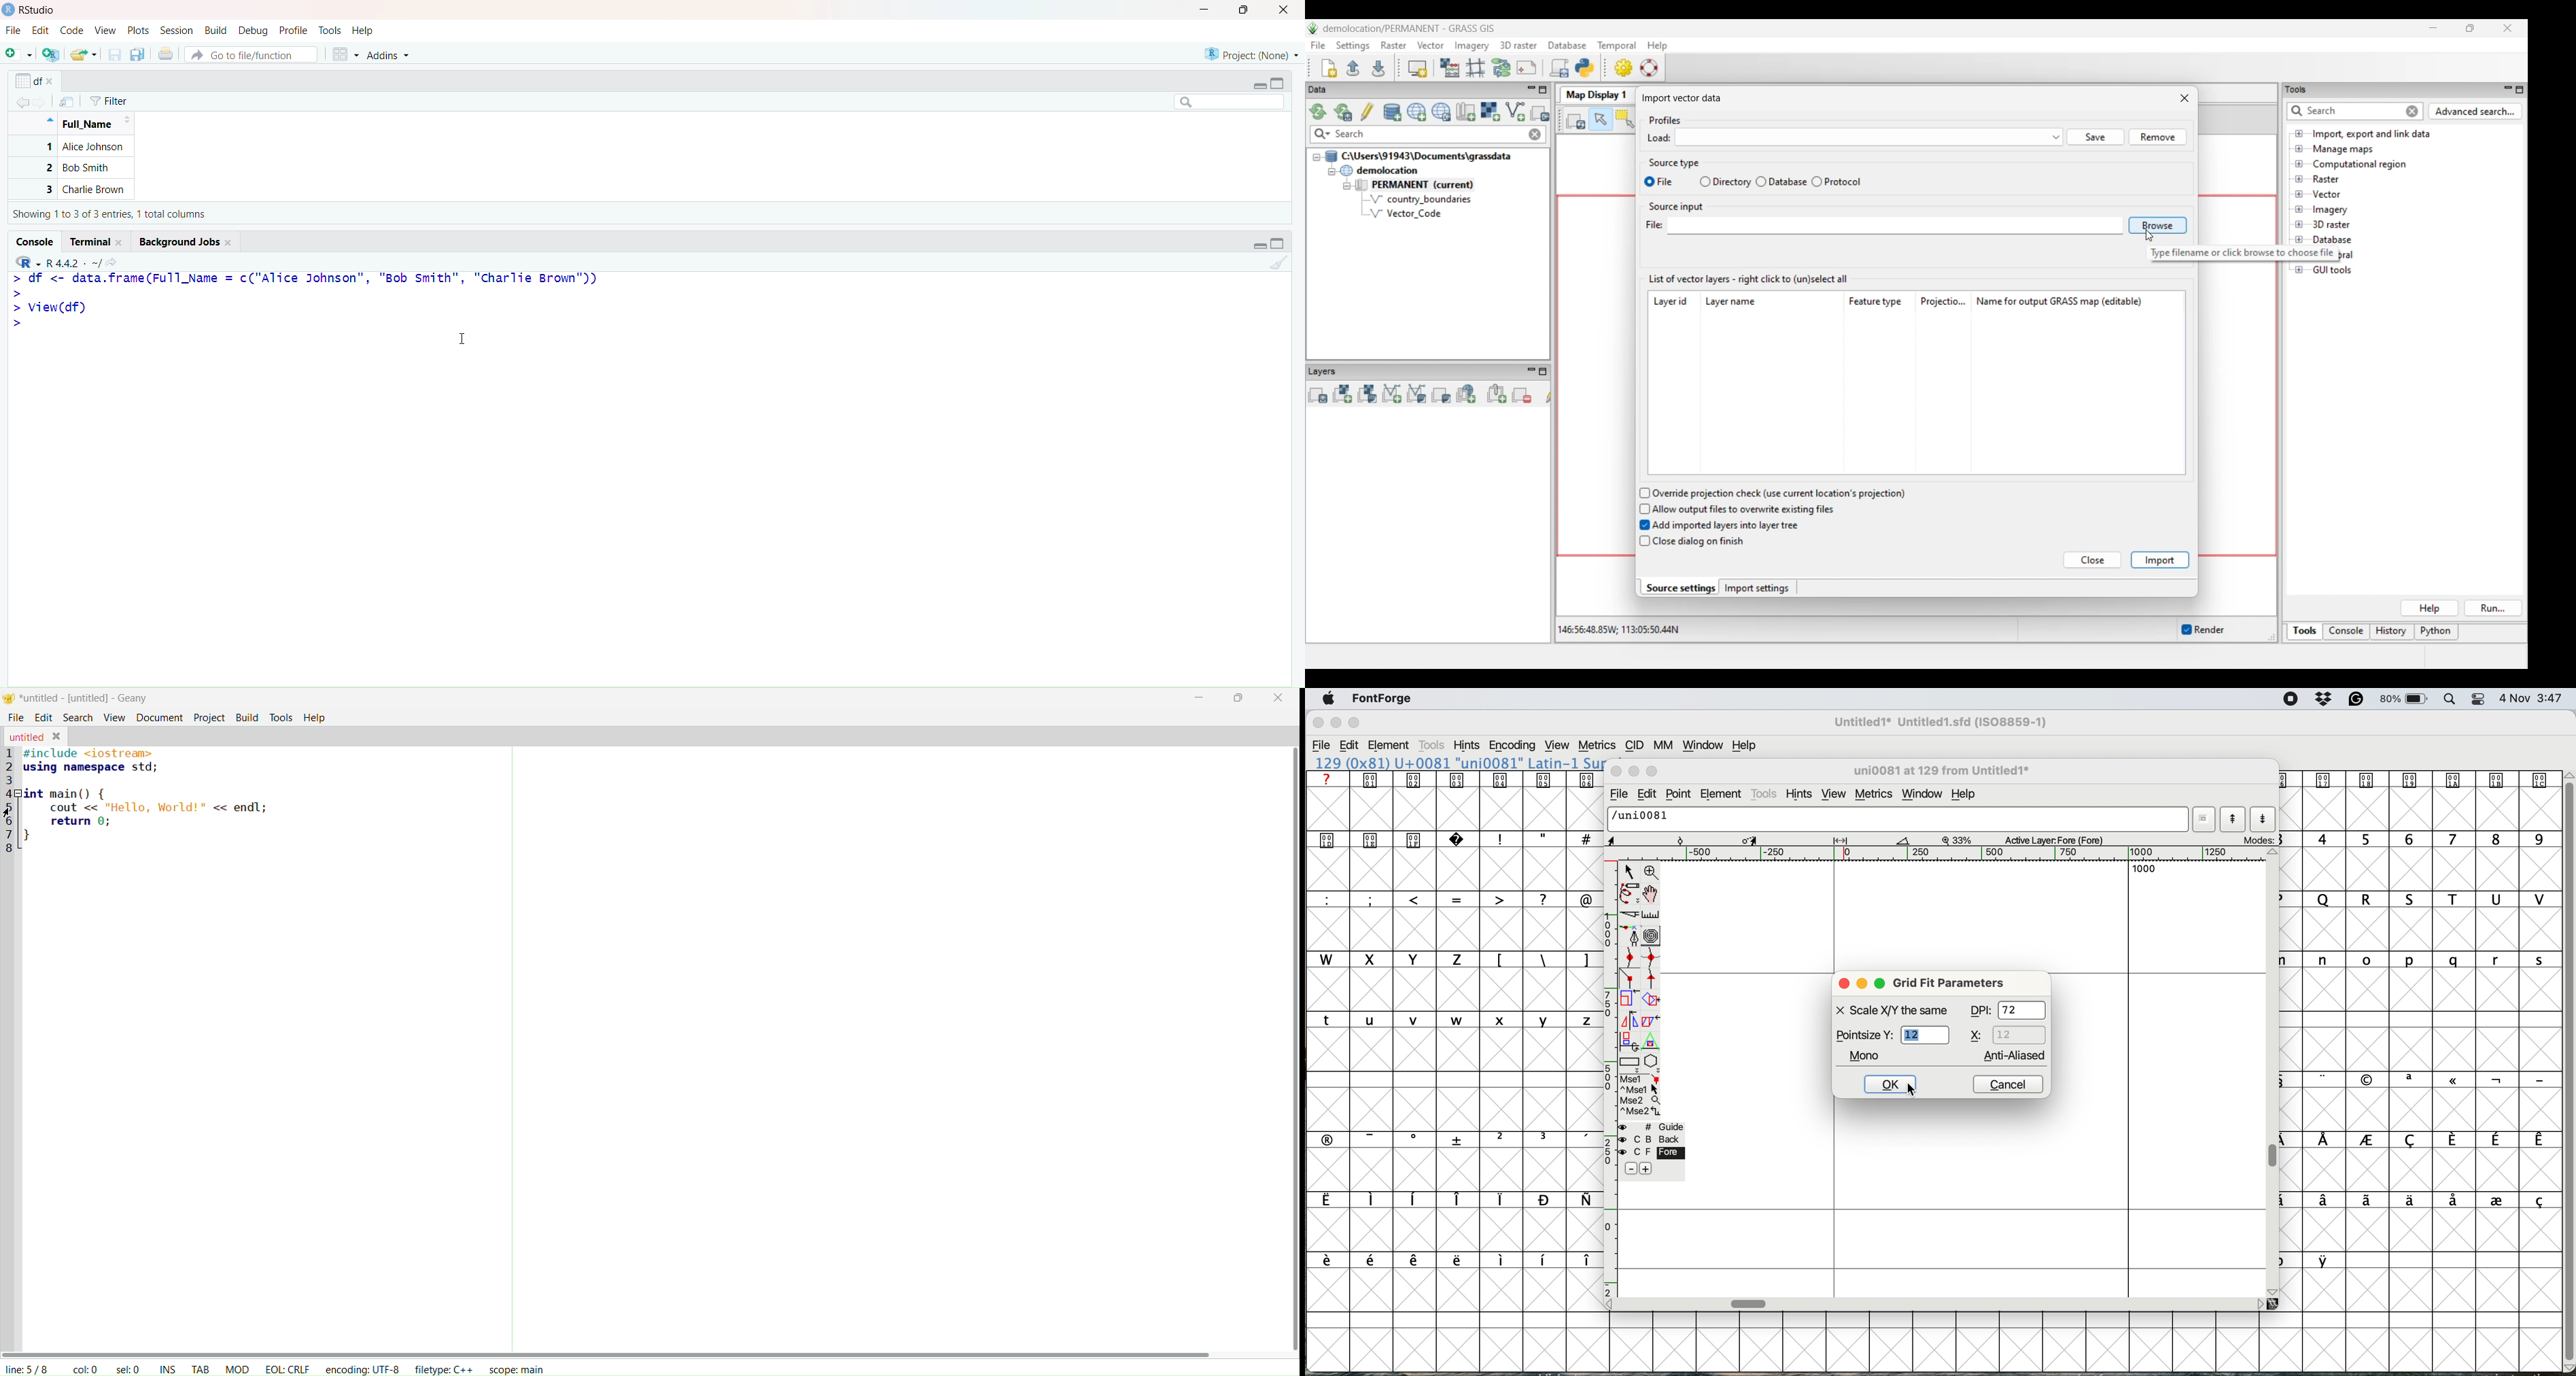  What do you see at coordinates (2013, 1055) in the screenshot?
I see `anti aliased` at bounding box center [2013, 1055].